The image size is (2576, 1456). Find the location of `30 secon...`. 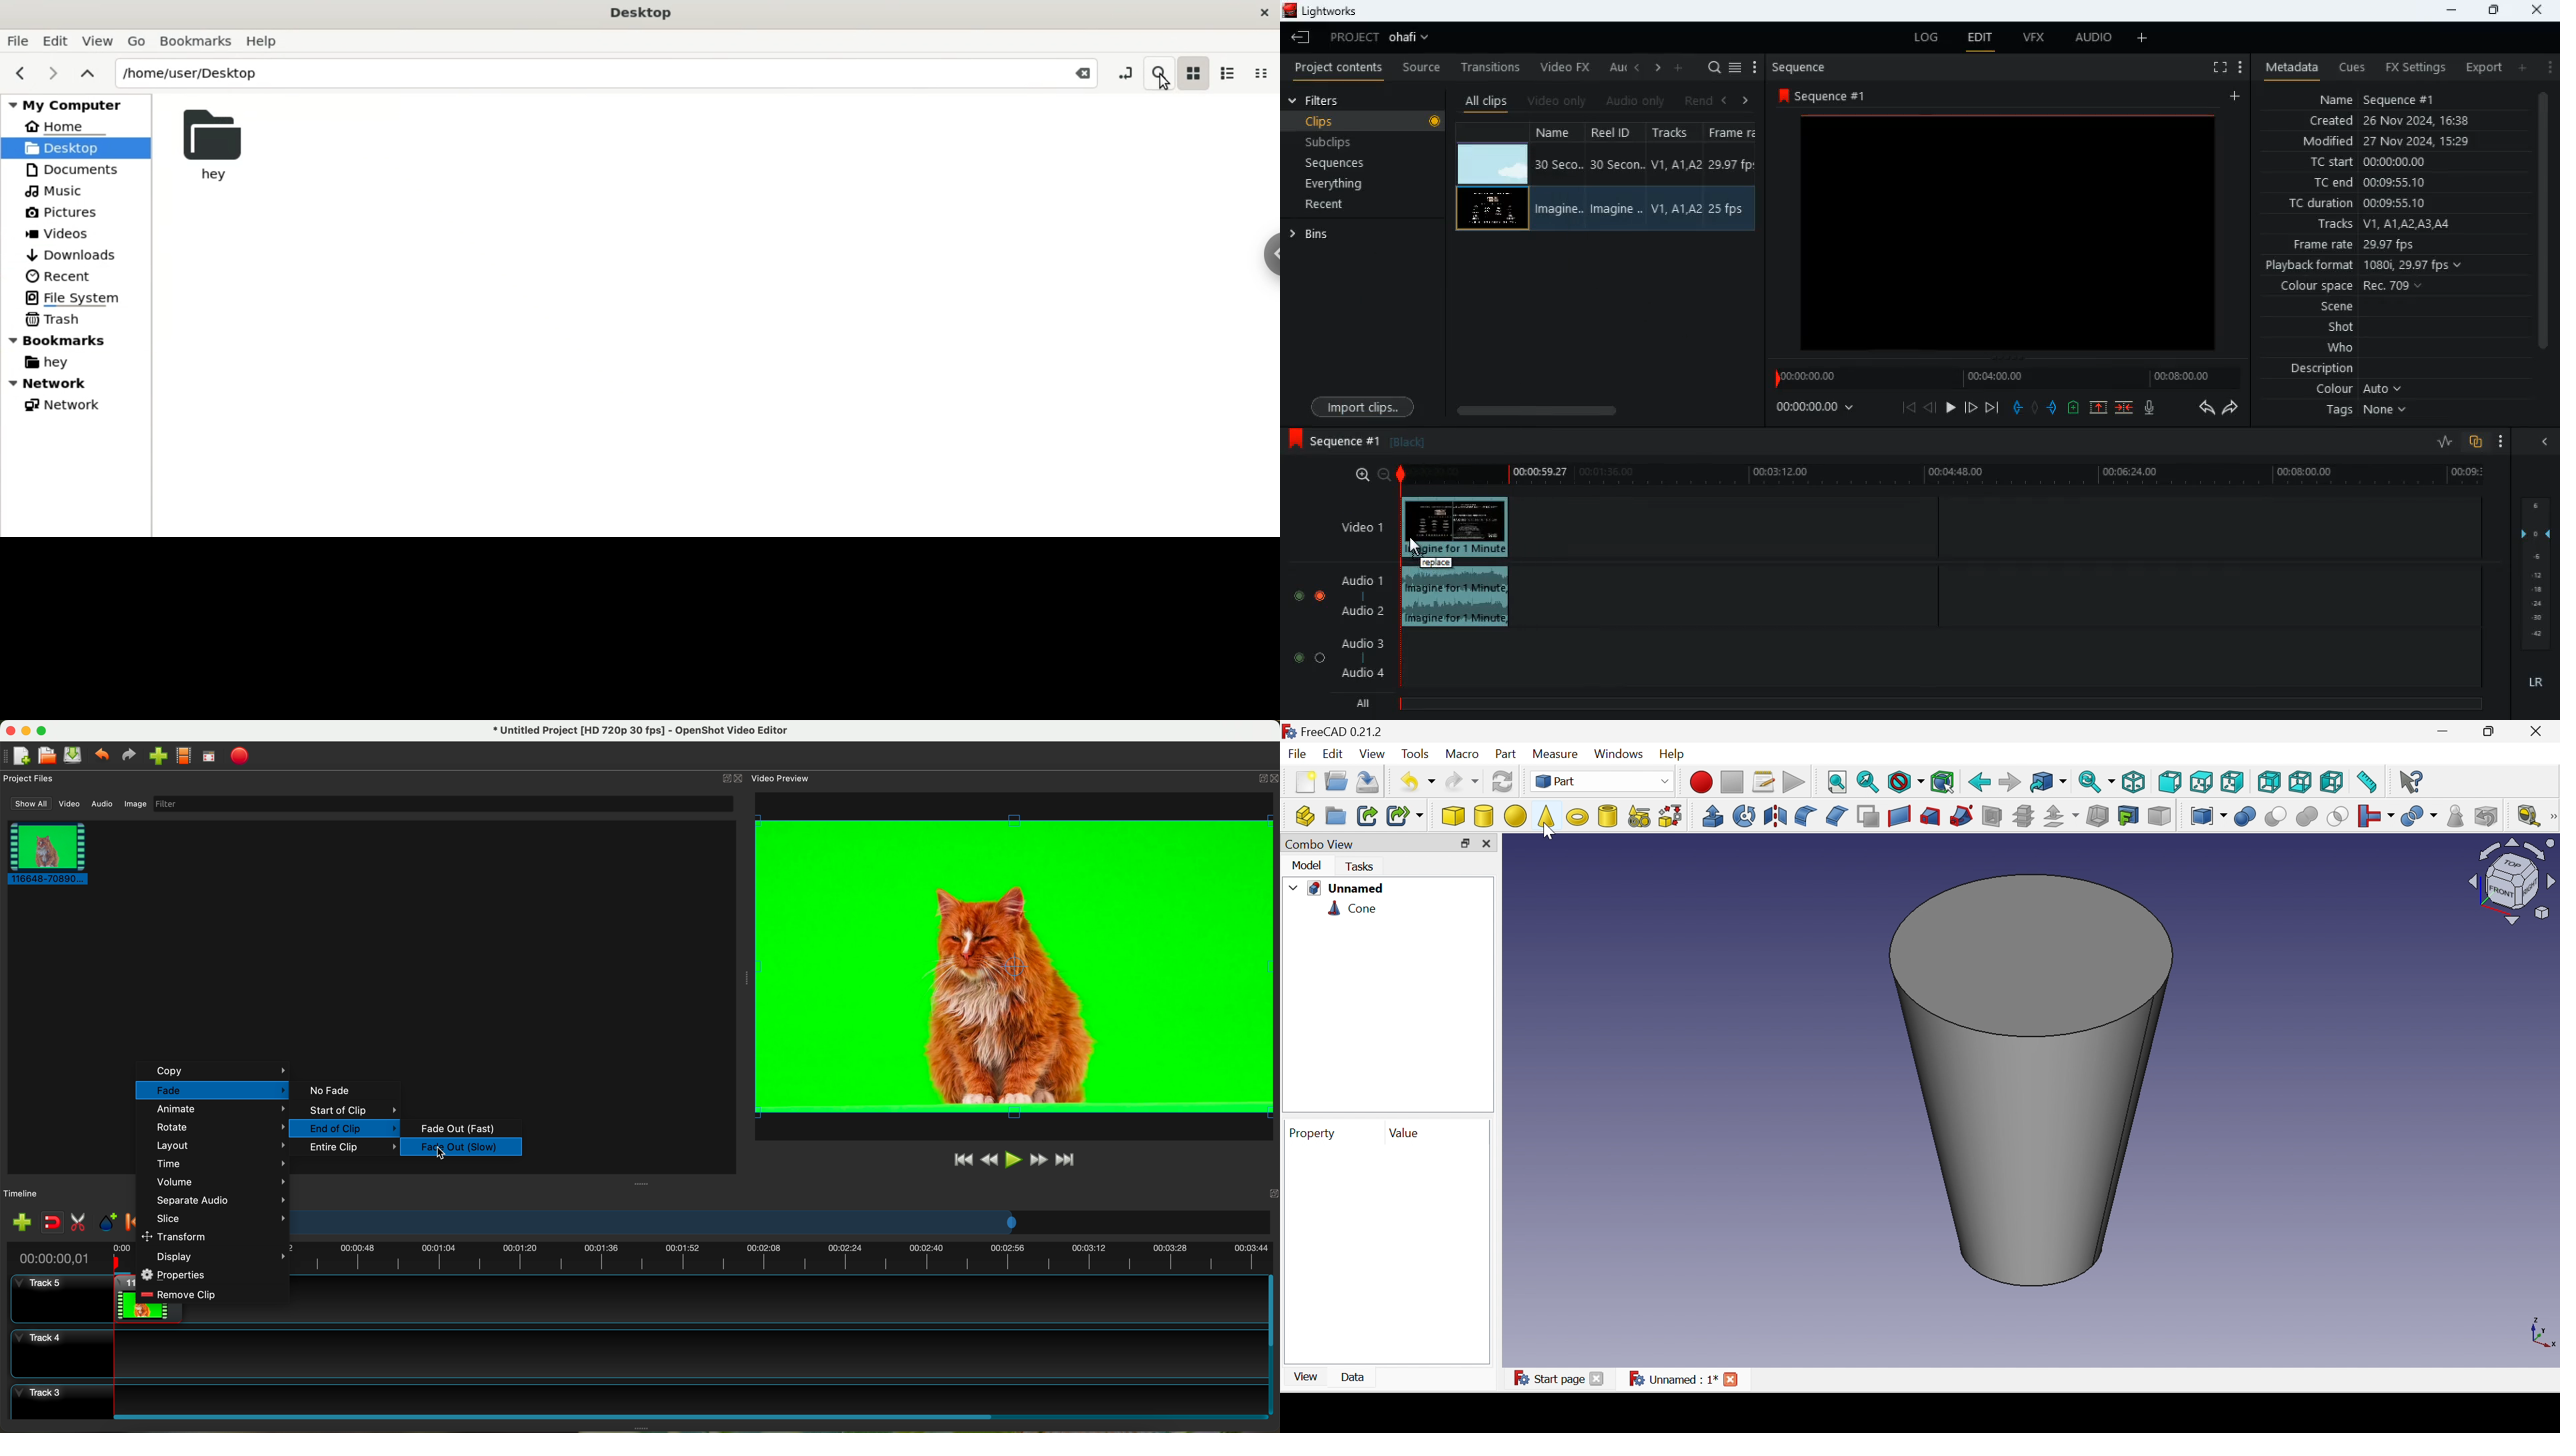

30 secon... is located at coordinates (1614, 165).